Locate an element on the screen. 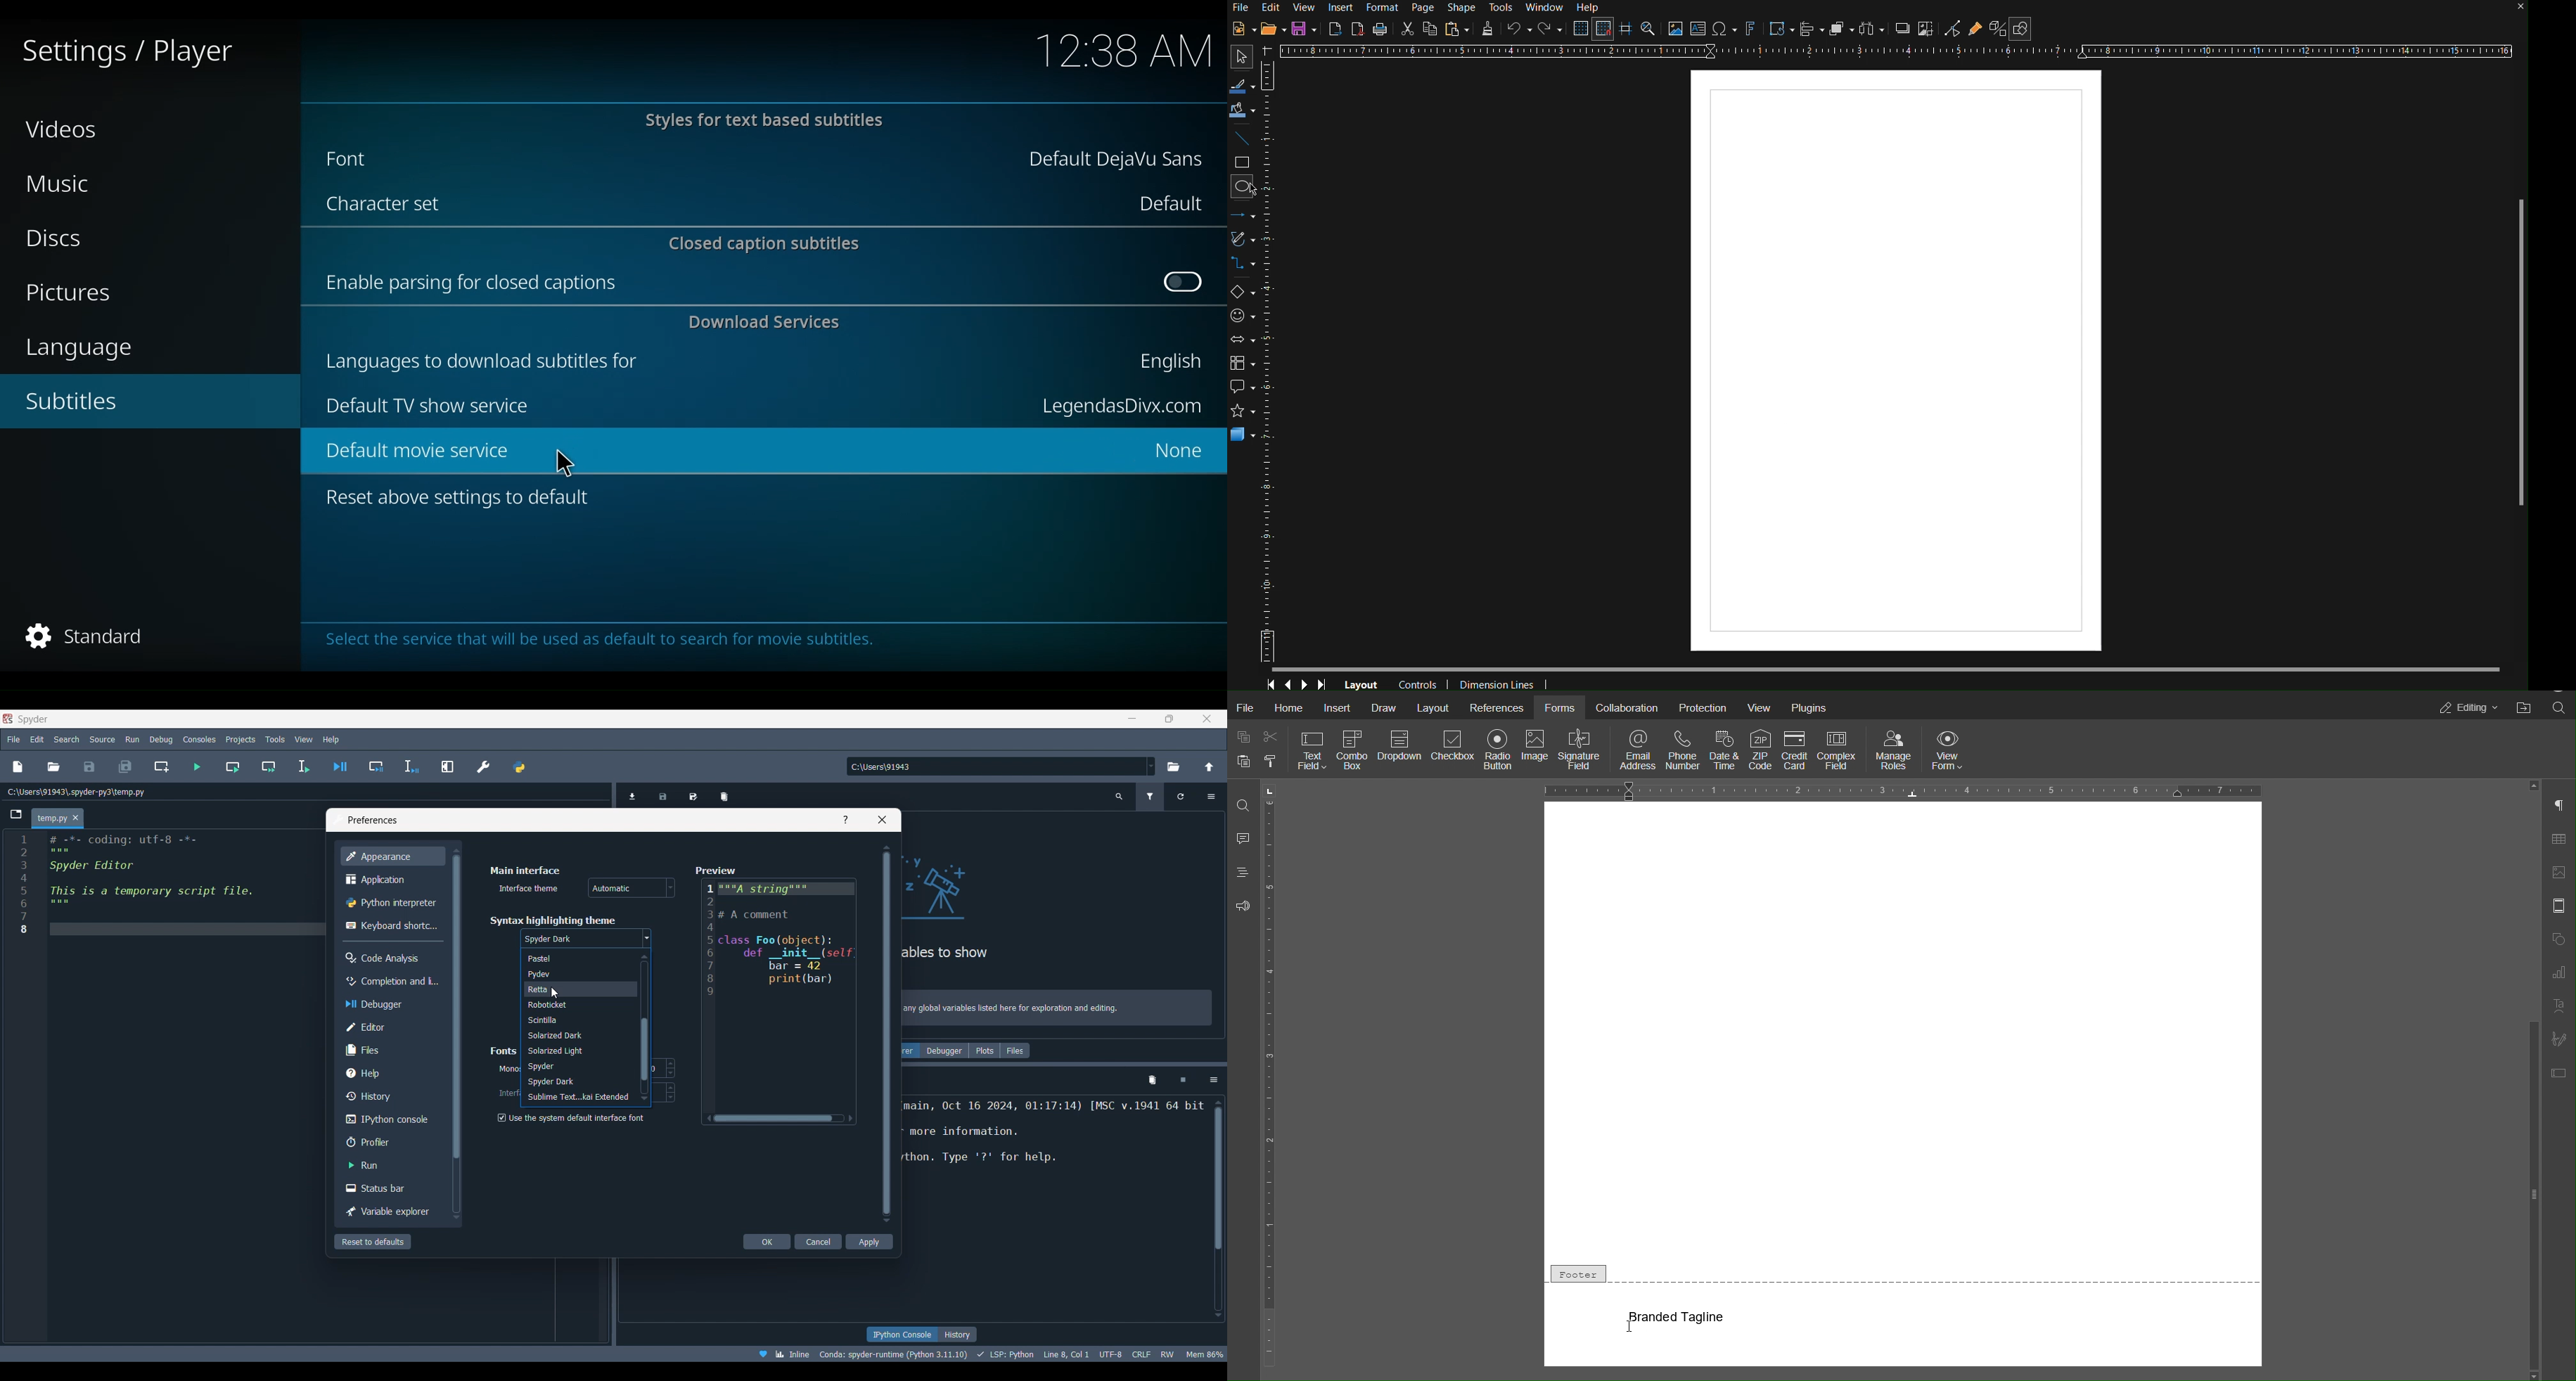 The height and width of the screenshot is (1400, 2576). Forms is located at coordinates (1558, 706).